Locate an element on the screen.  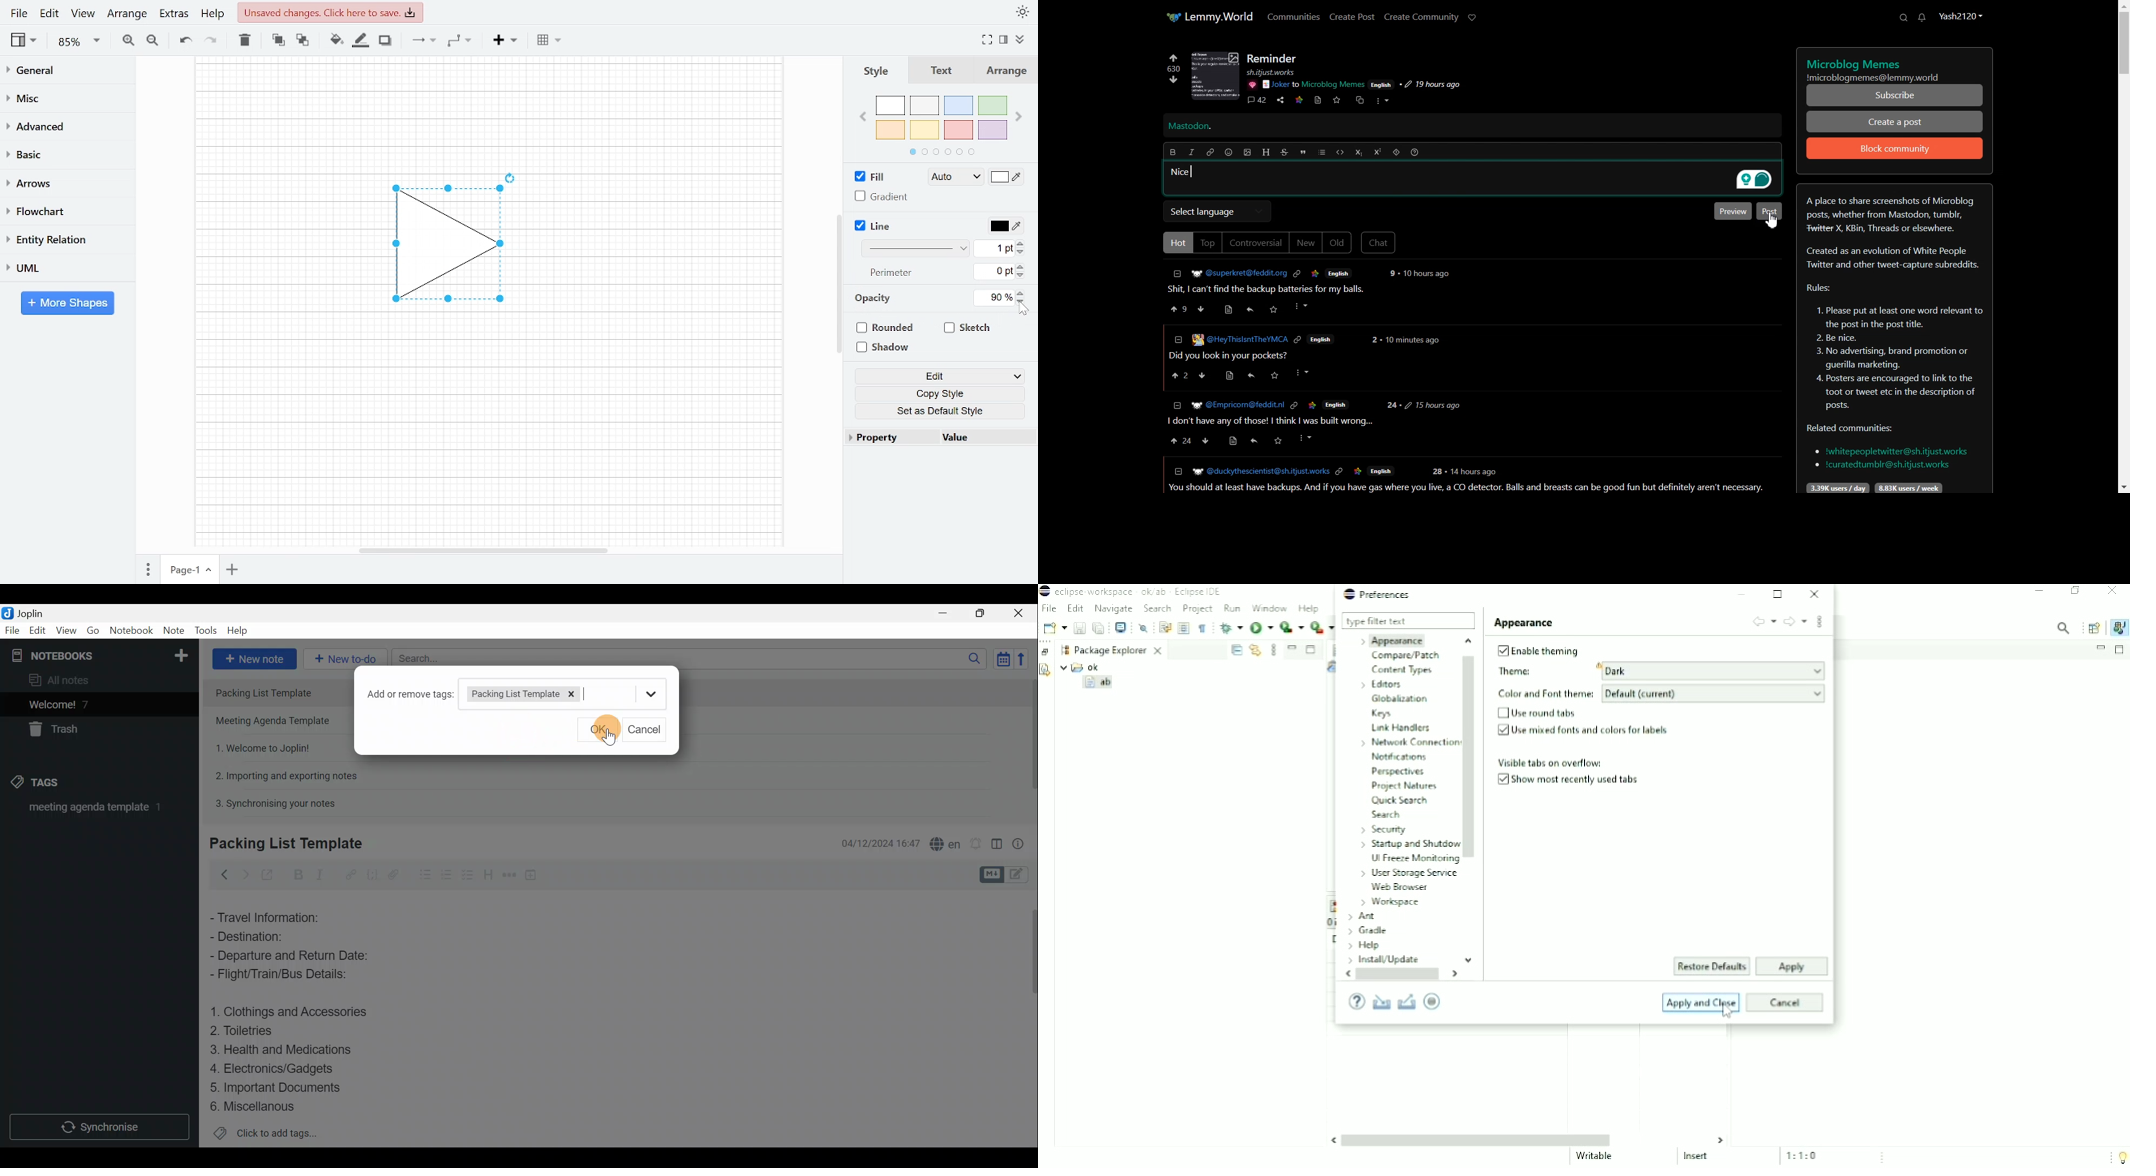
workspace is located at coordinates (488, 110).